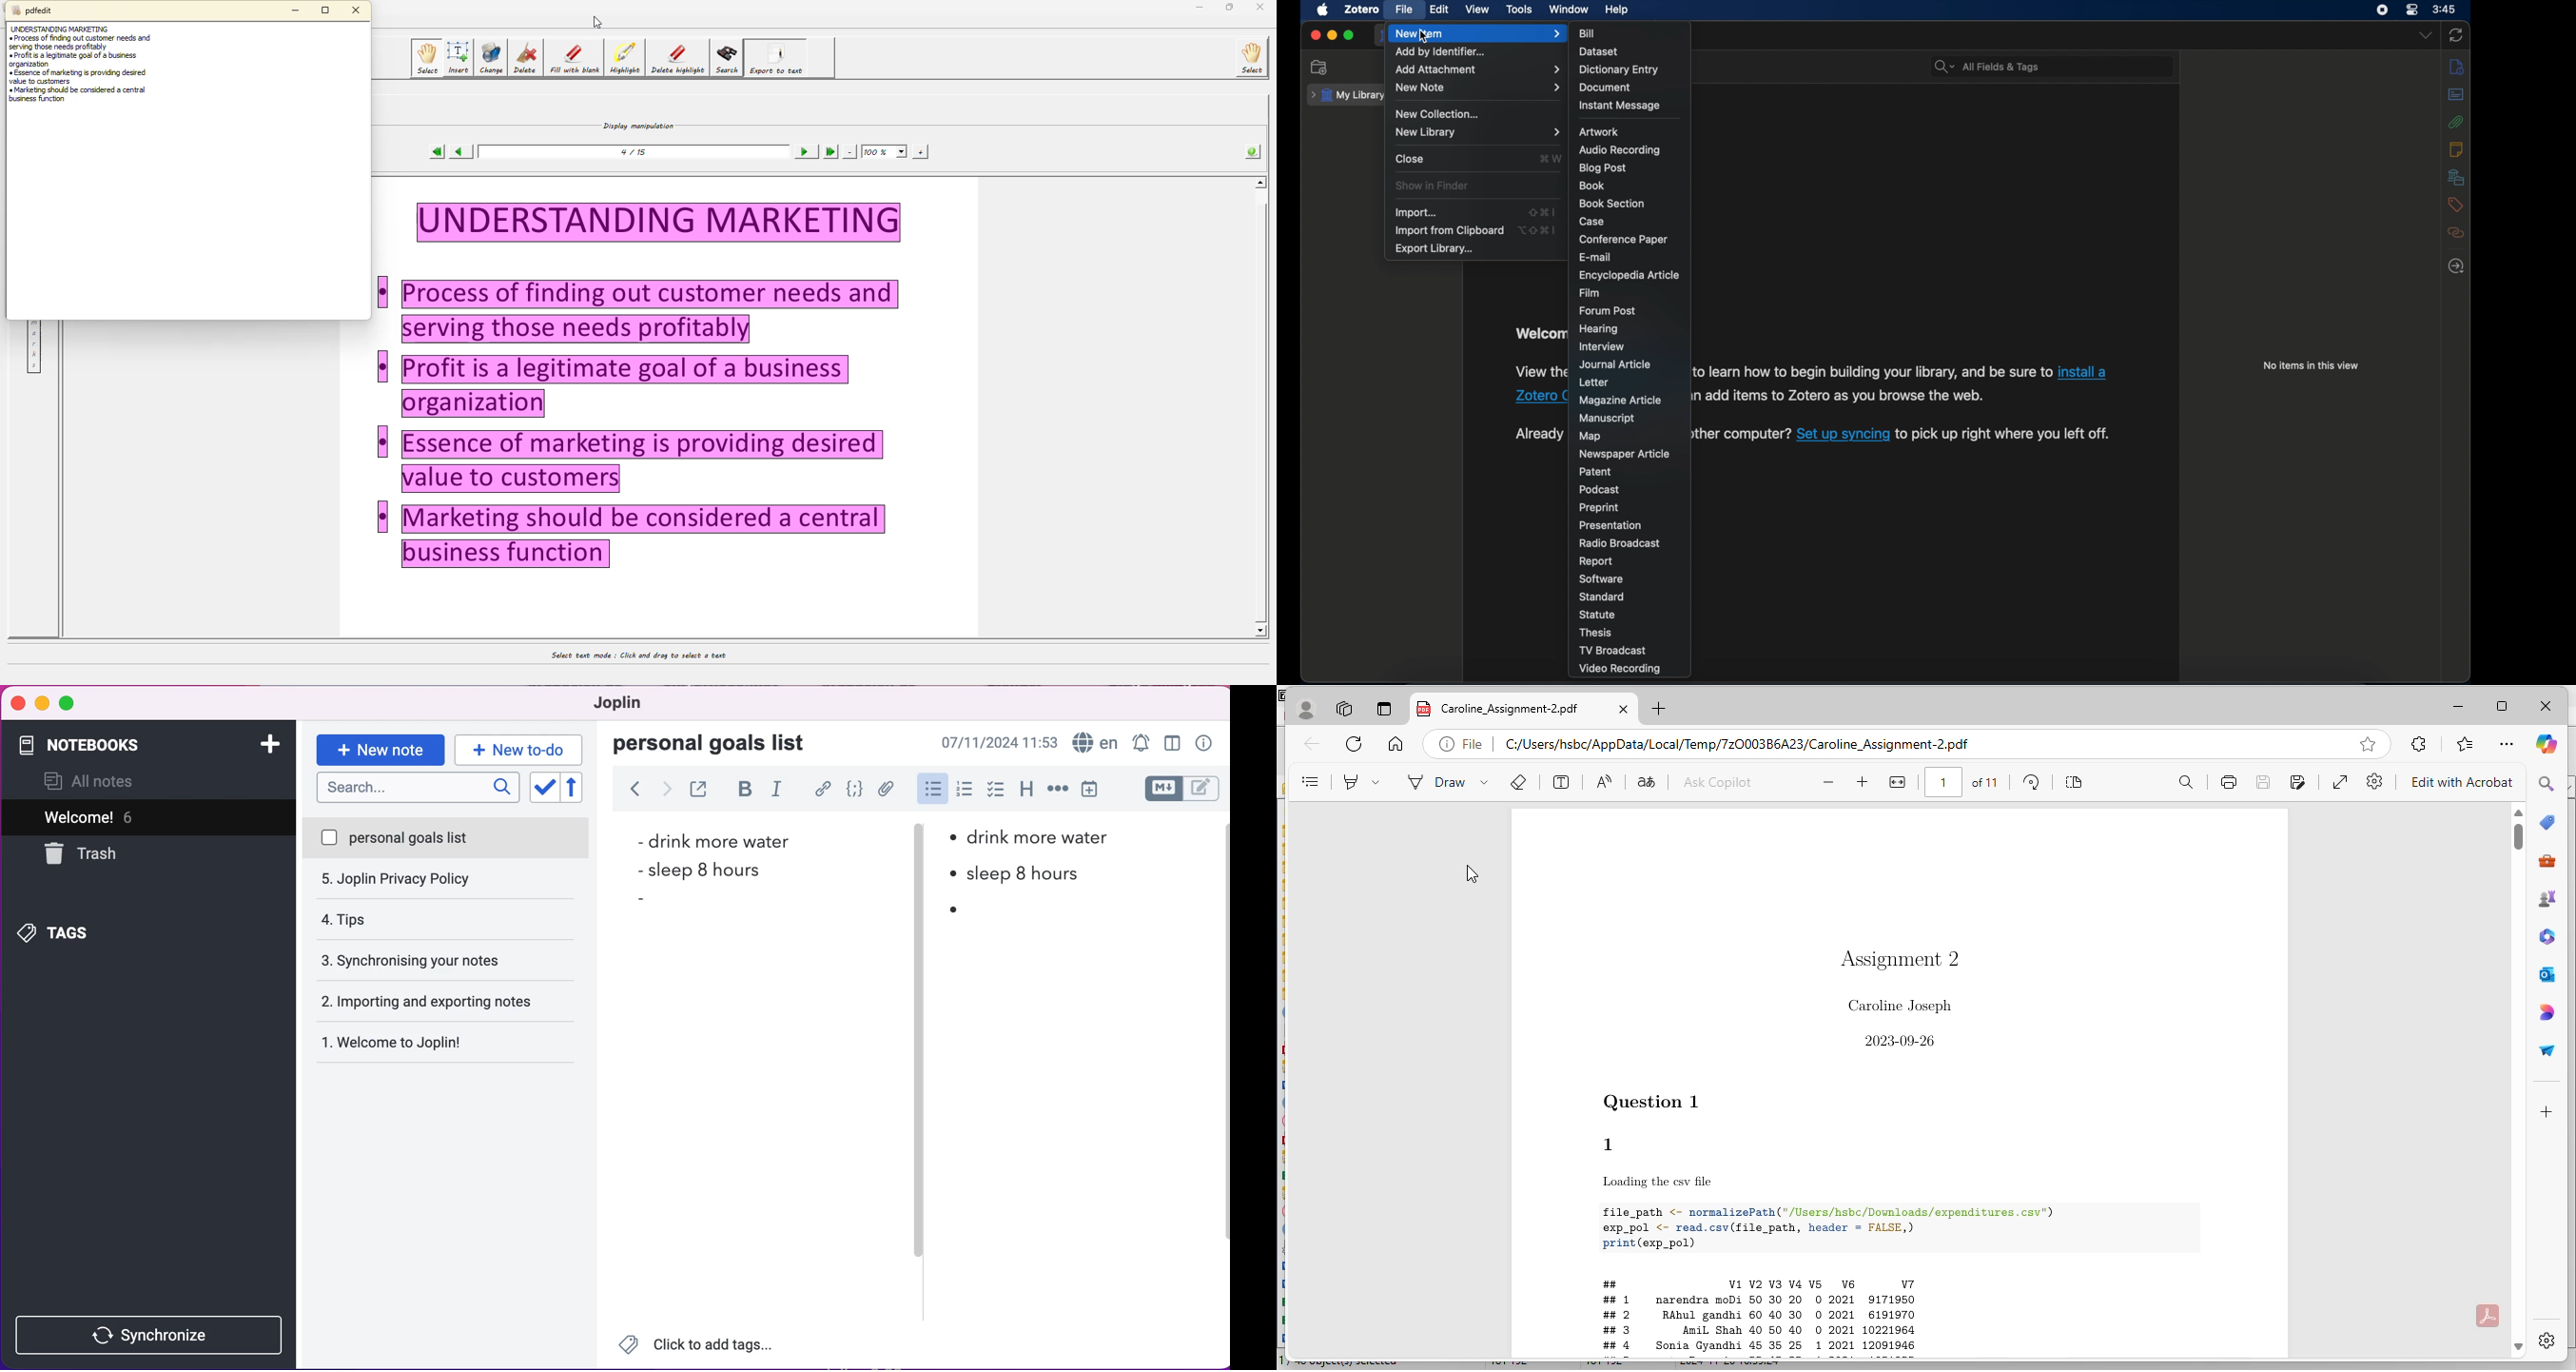  Describe the element at coordinates (1594, 382) in the screenshot. I see `letter` at that location.